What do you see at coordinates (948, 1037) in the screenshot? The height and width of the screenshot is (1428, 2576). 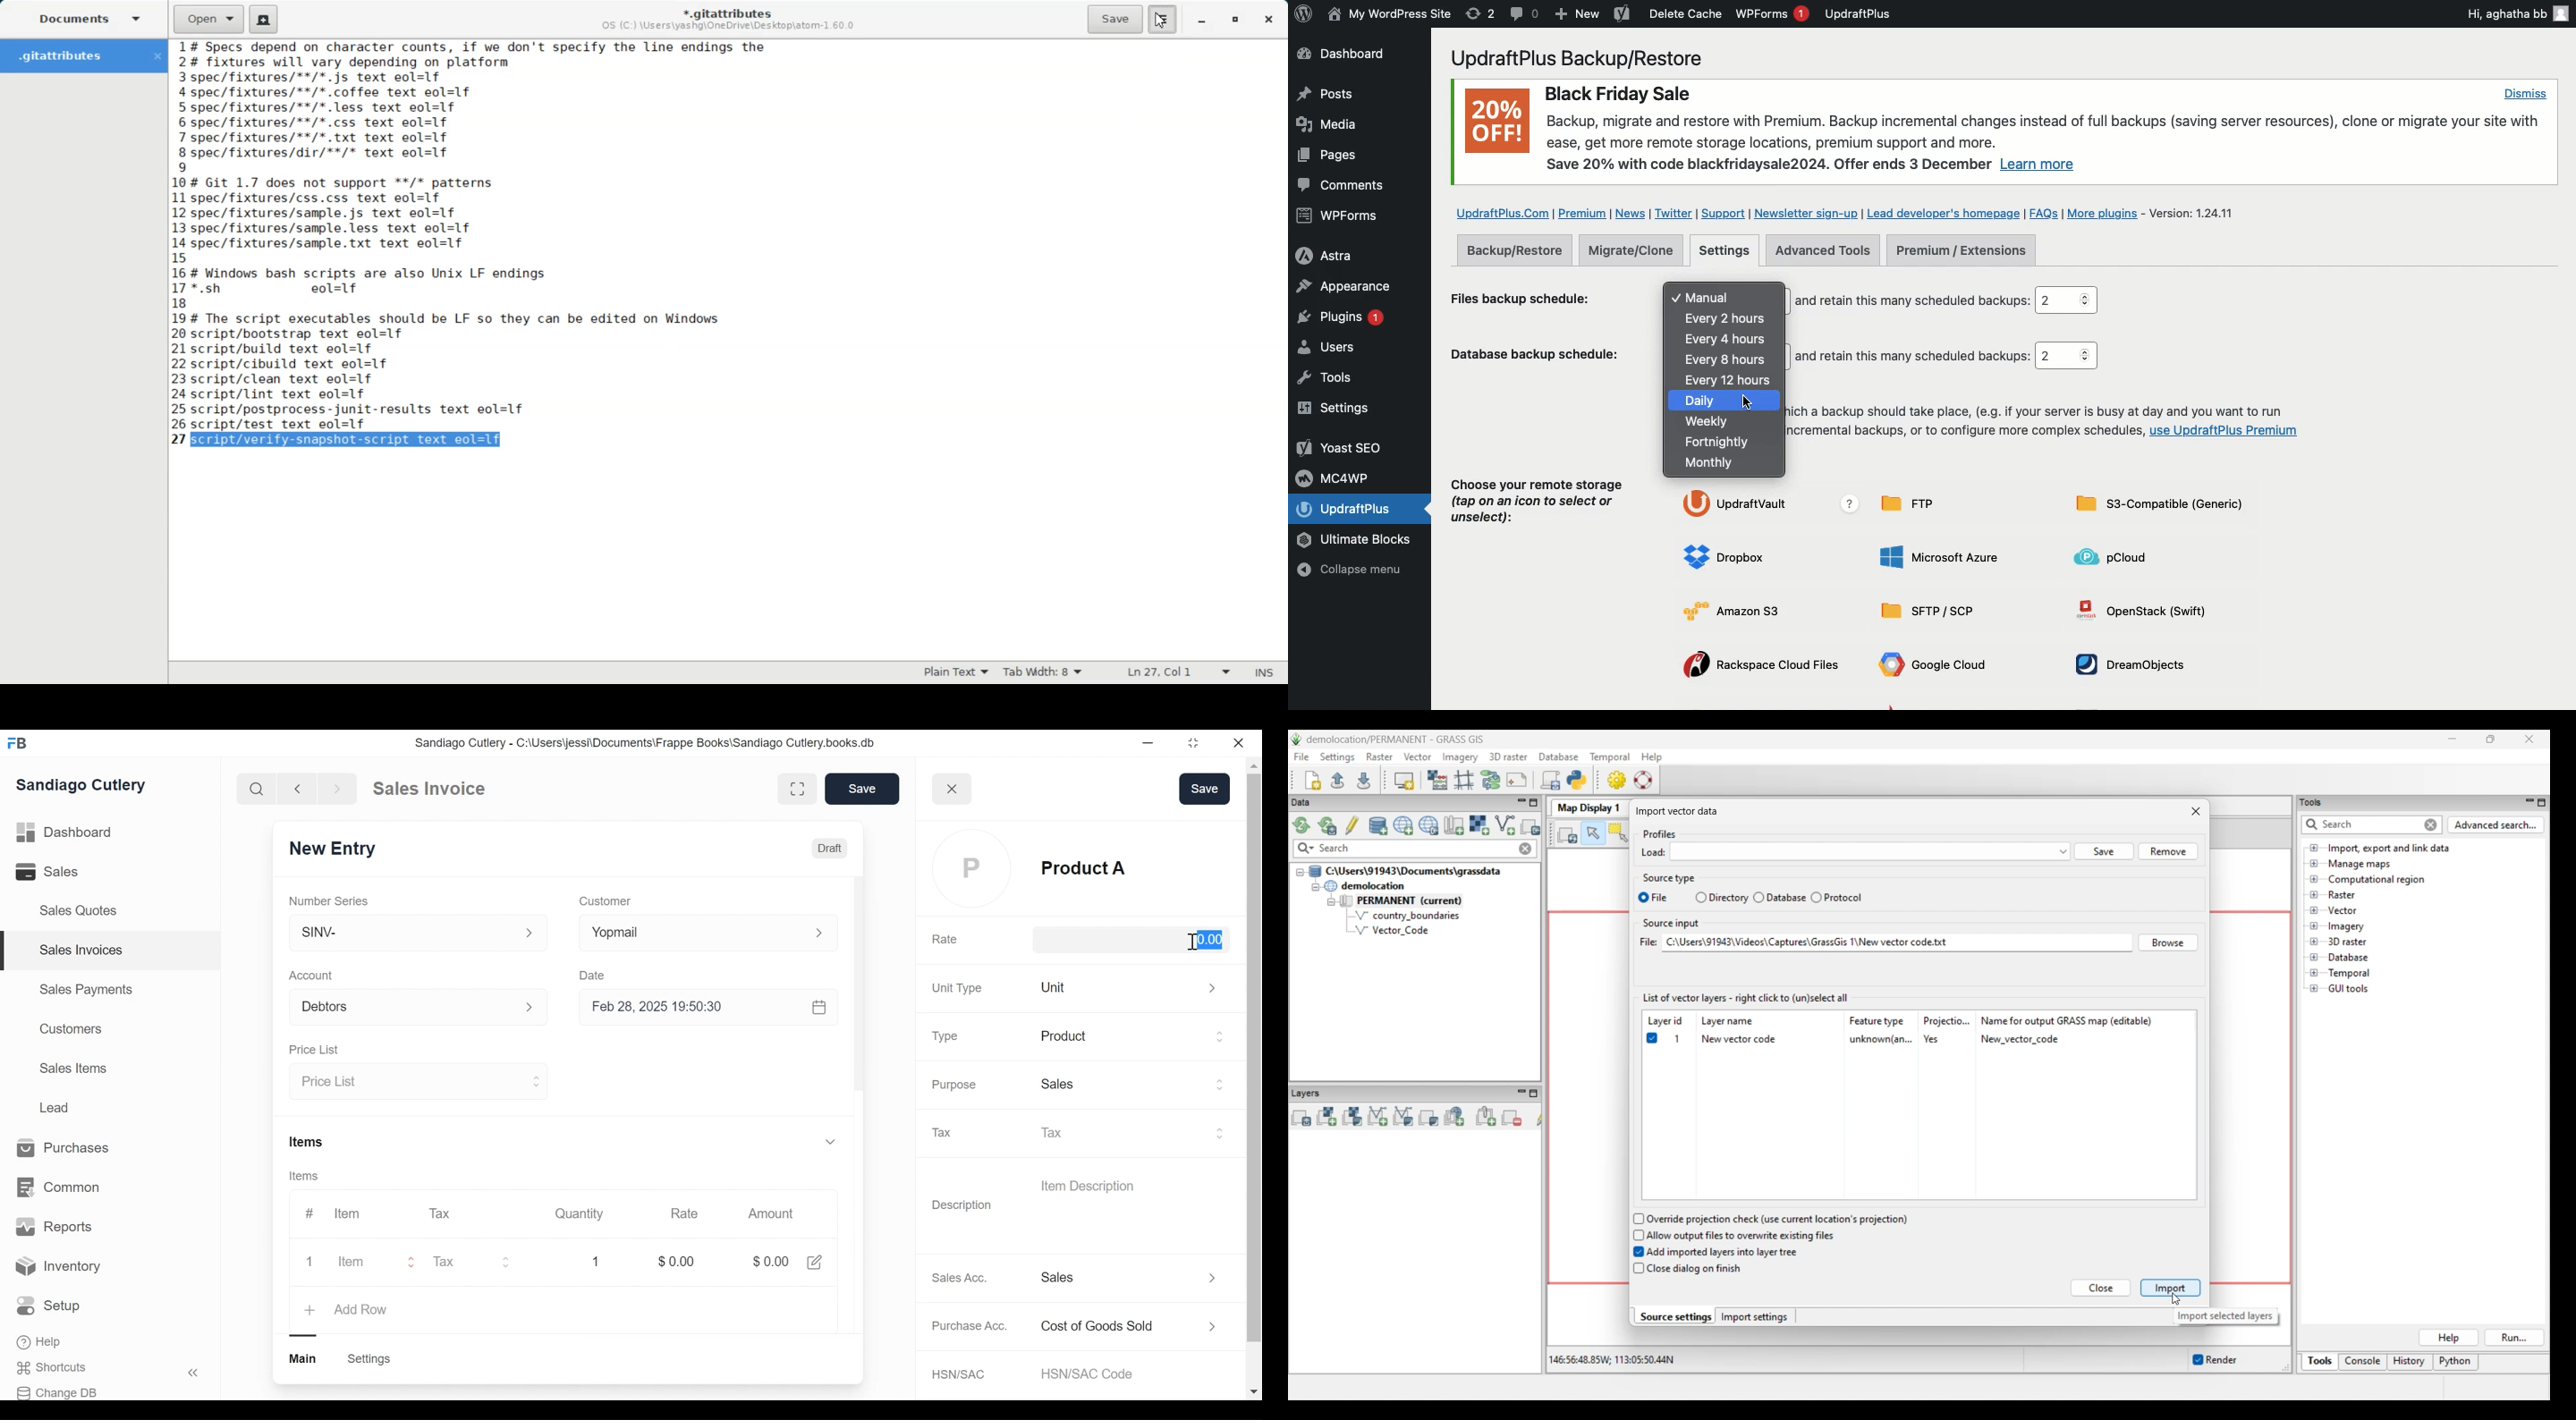 I see `Type` at bounding box center [948, 1037].